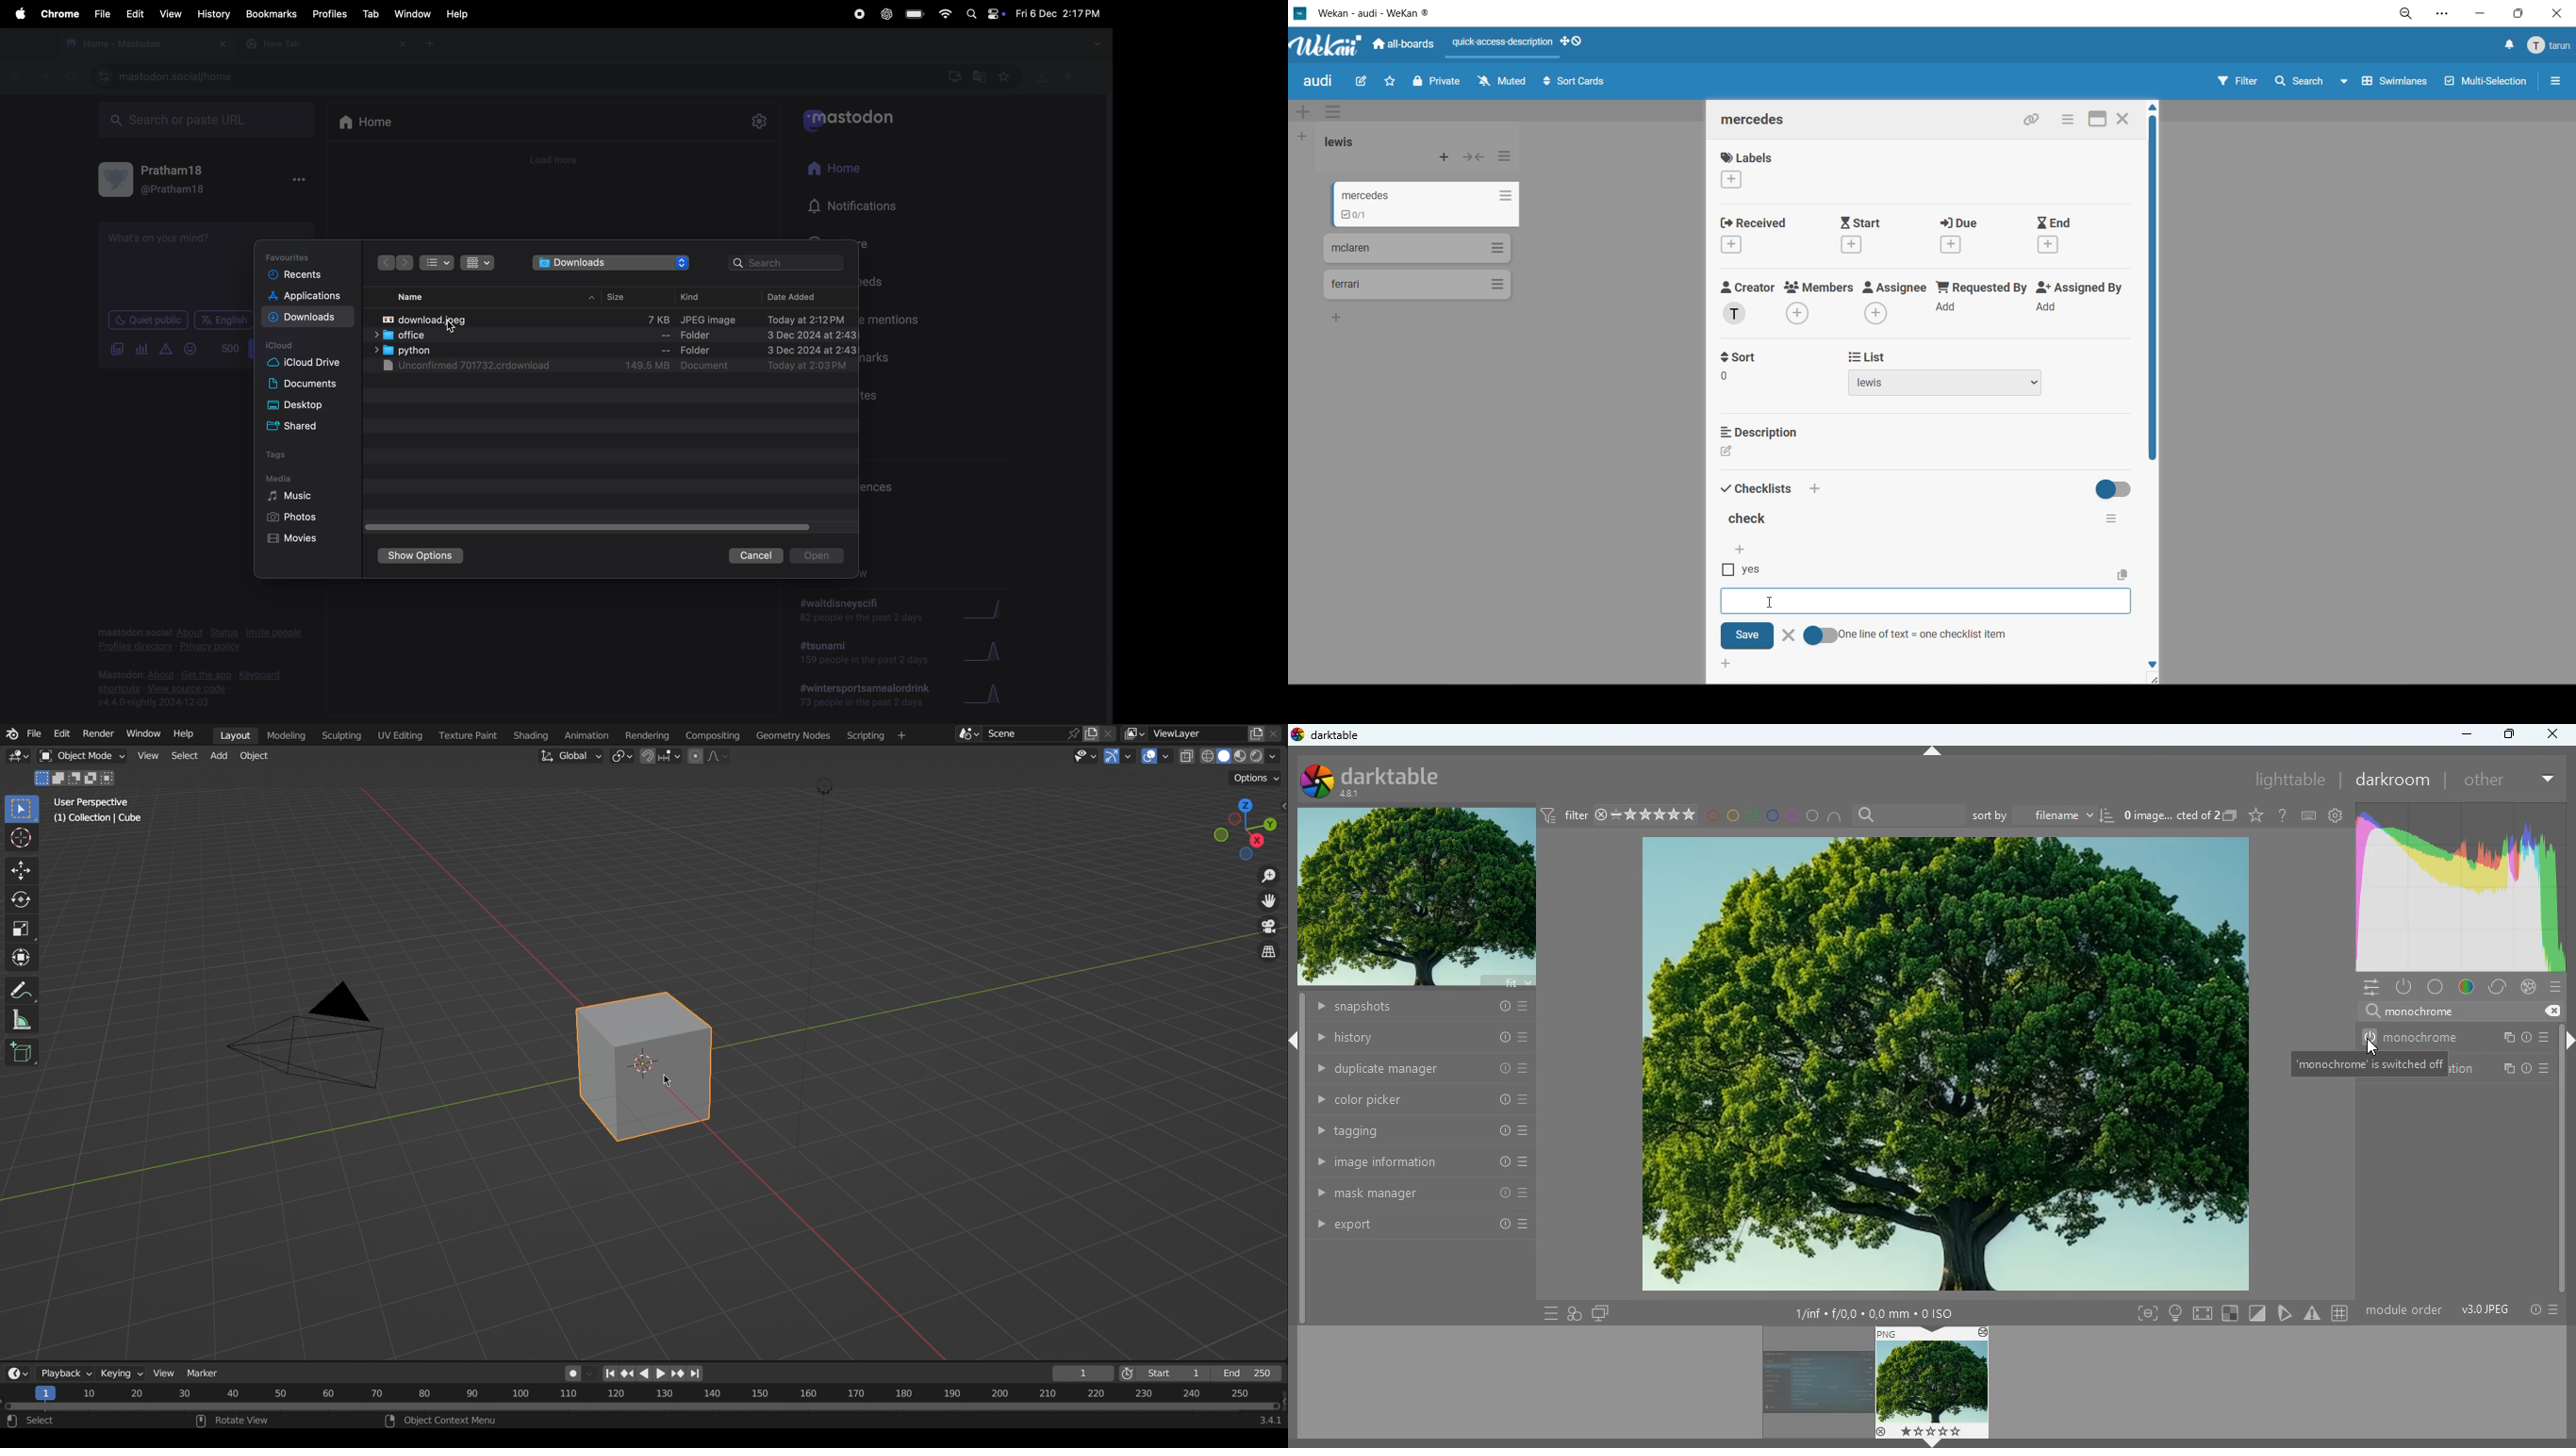 This screenshot has width=2576, height=1456. What do you see at coordinates (1414, 896) in the screenshot?
I see `image` at bounding box center [1414, 896].